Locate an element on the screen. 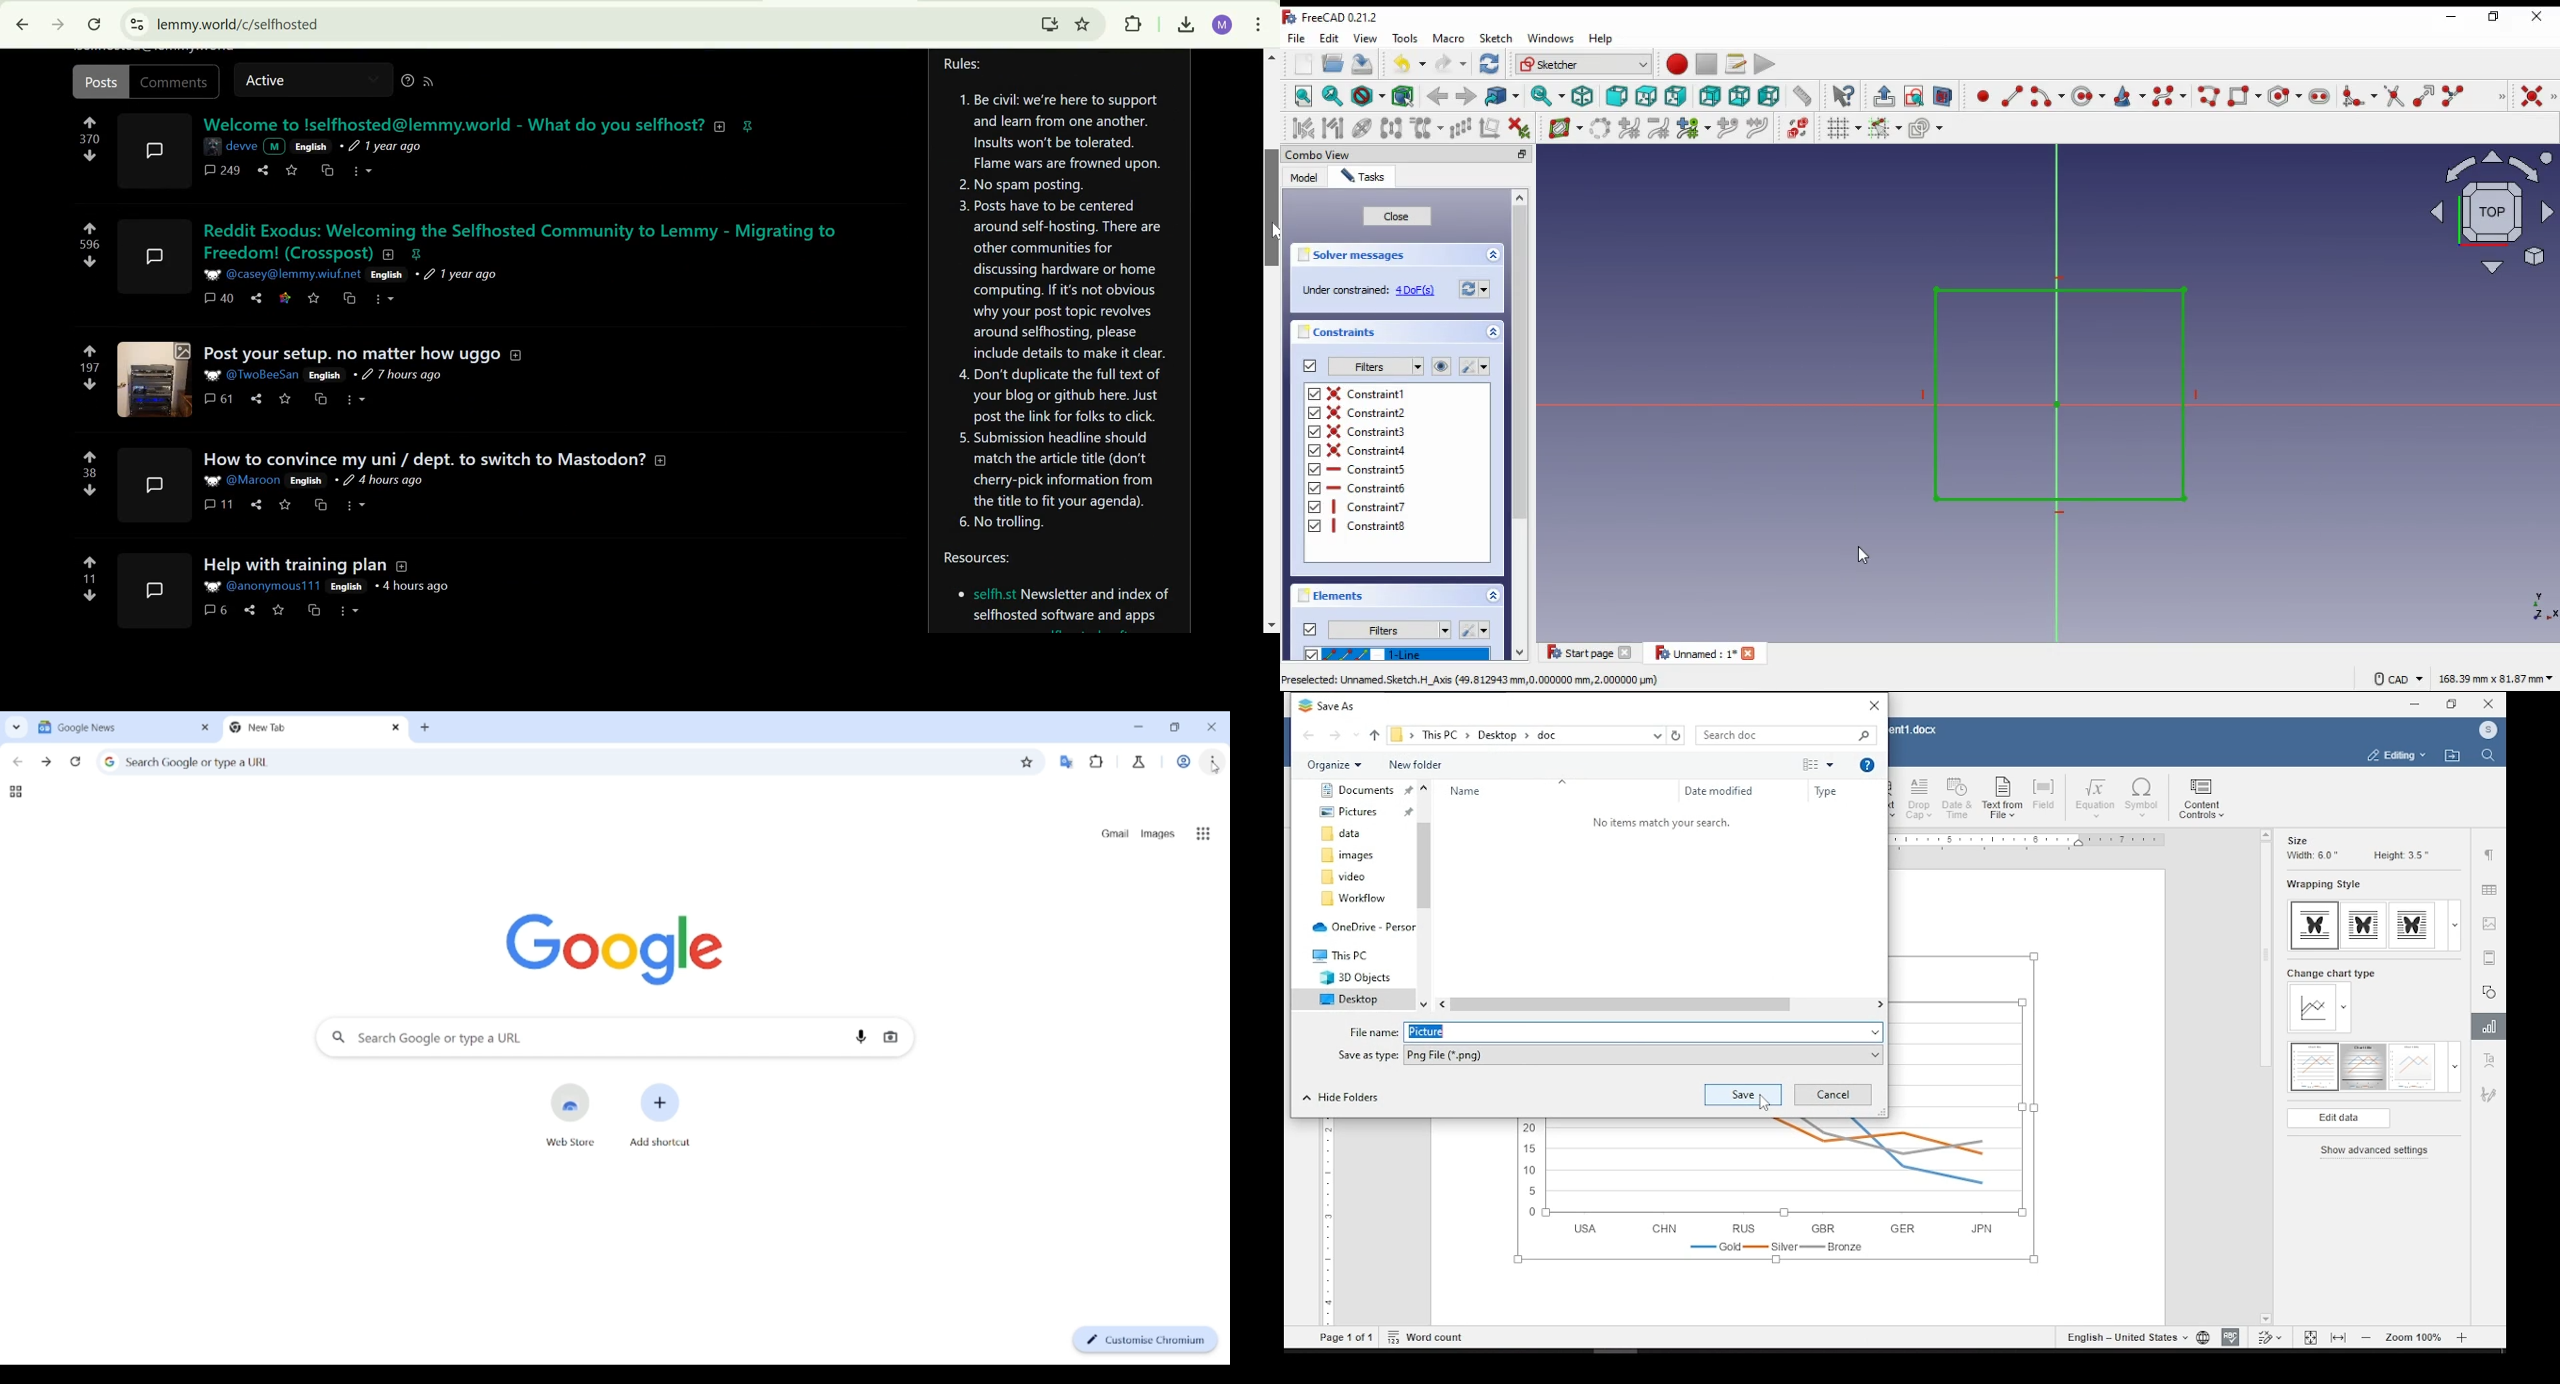  upvote is located at coordinates (91, 457).